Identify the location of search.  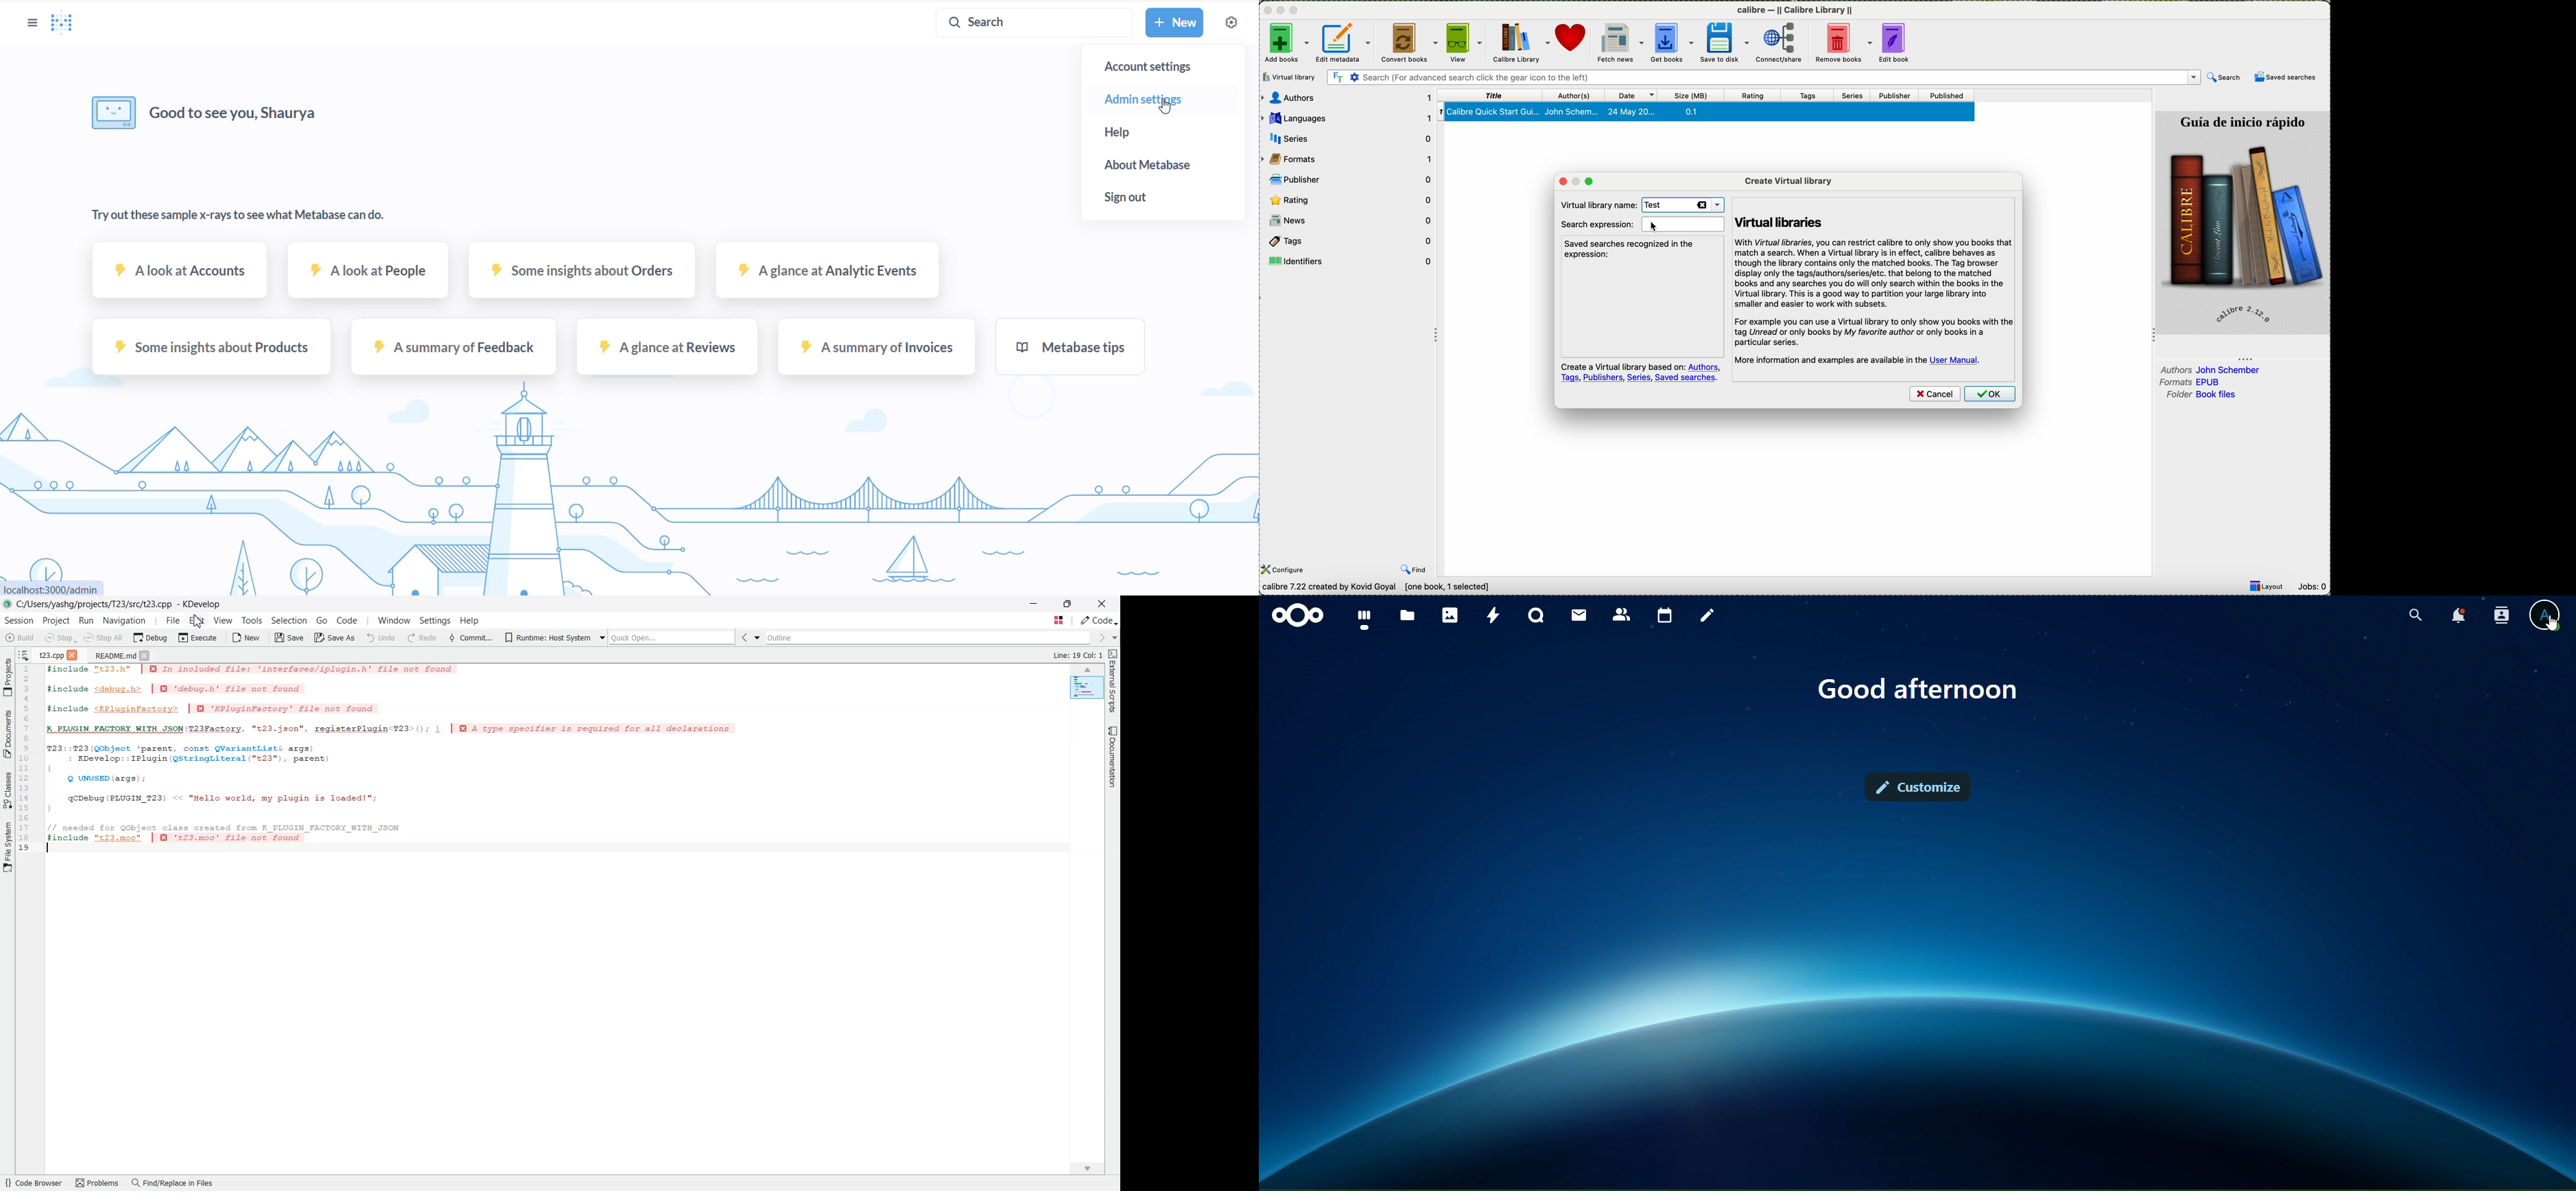
(2224, 78).